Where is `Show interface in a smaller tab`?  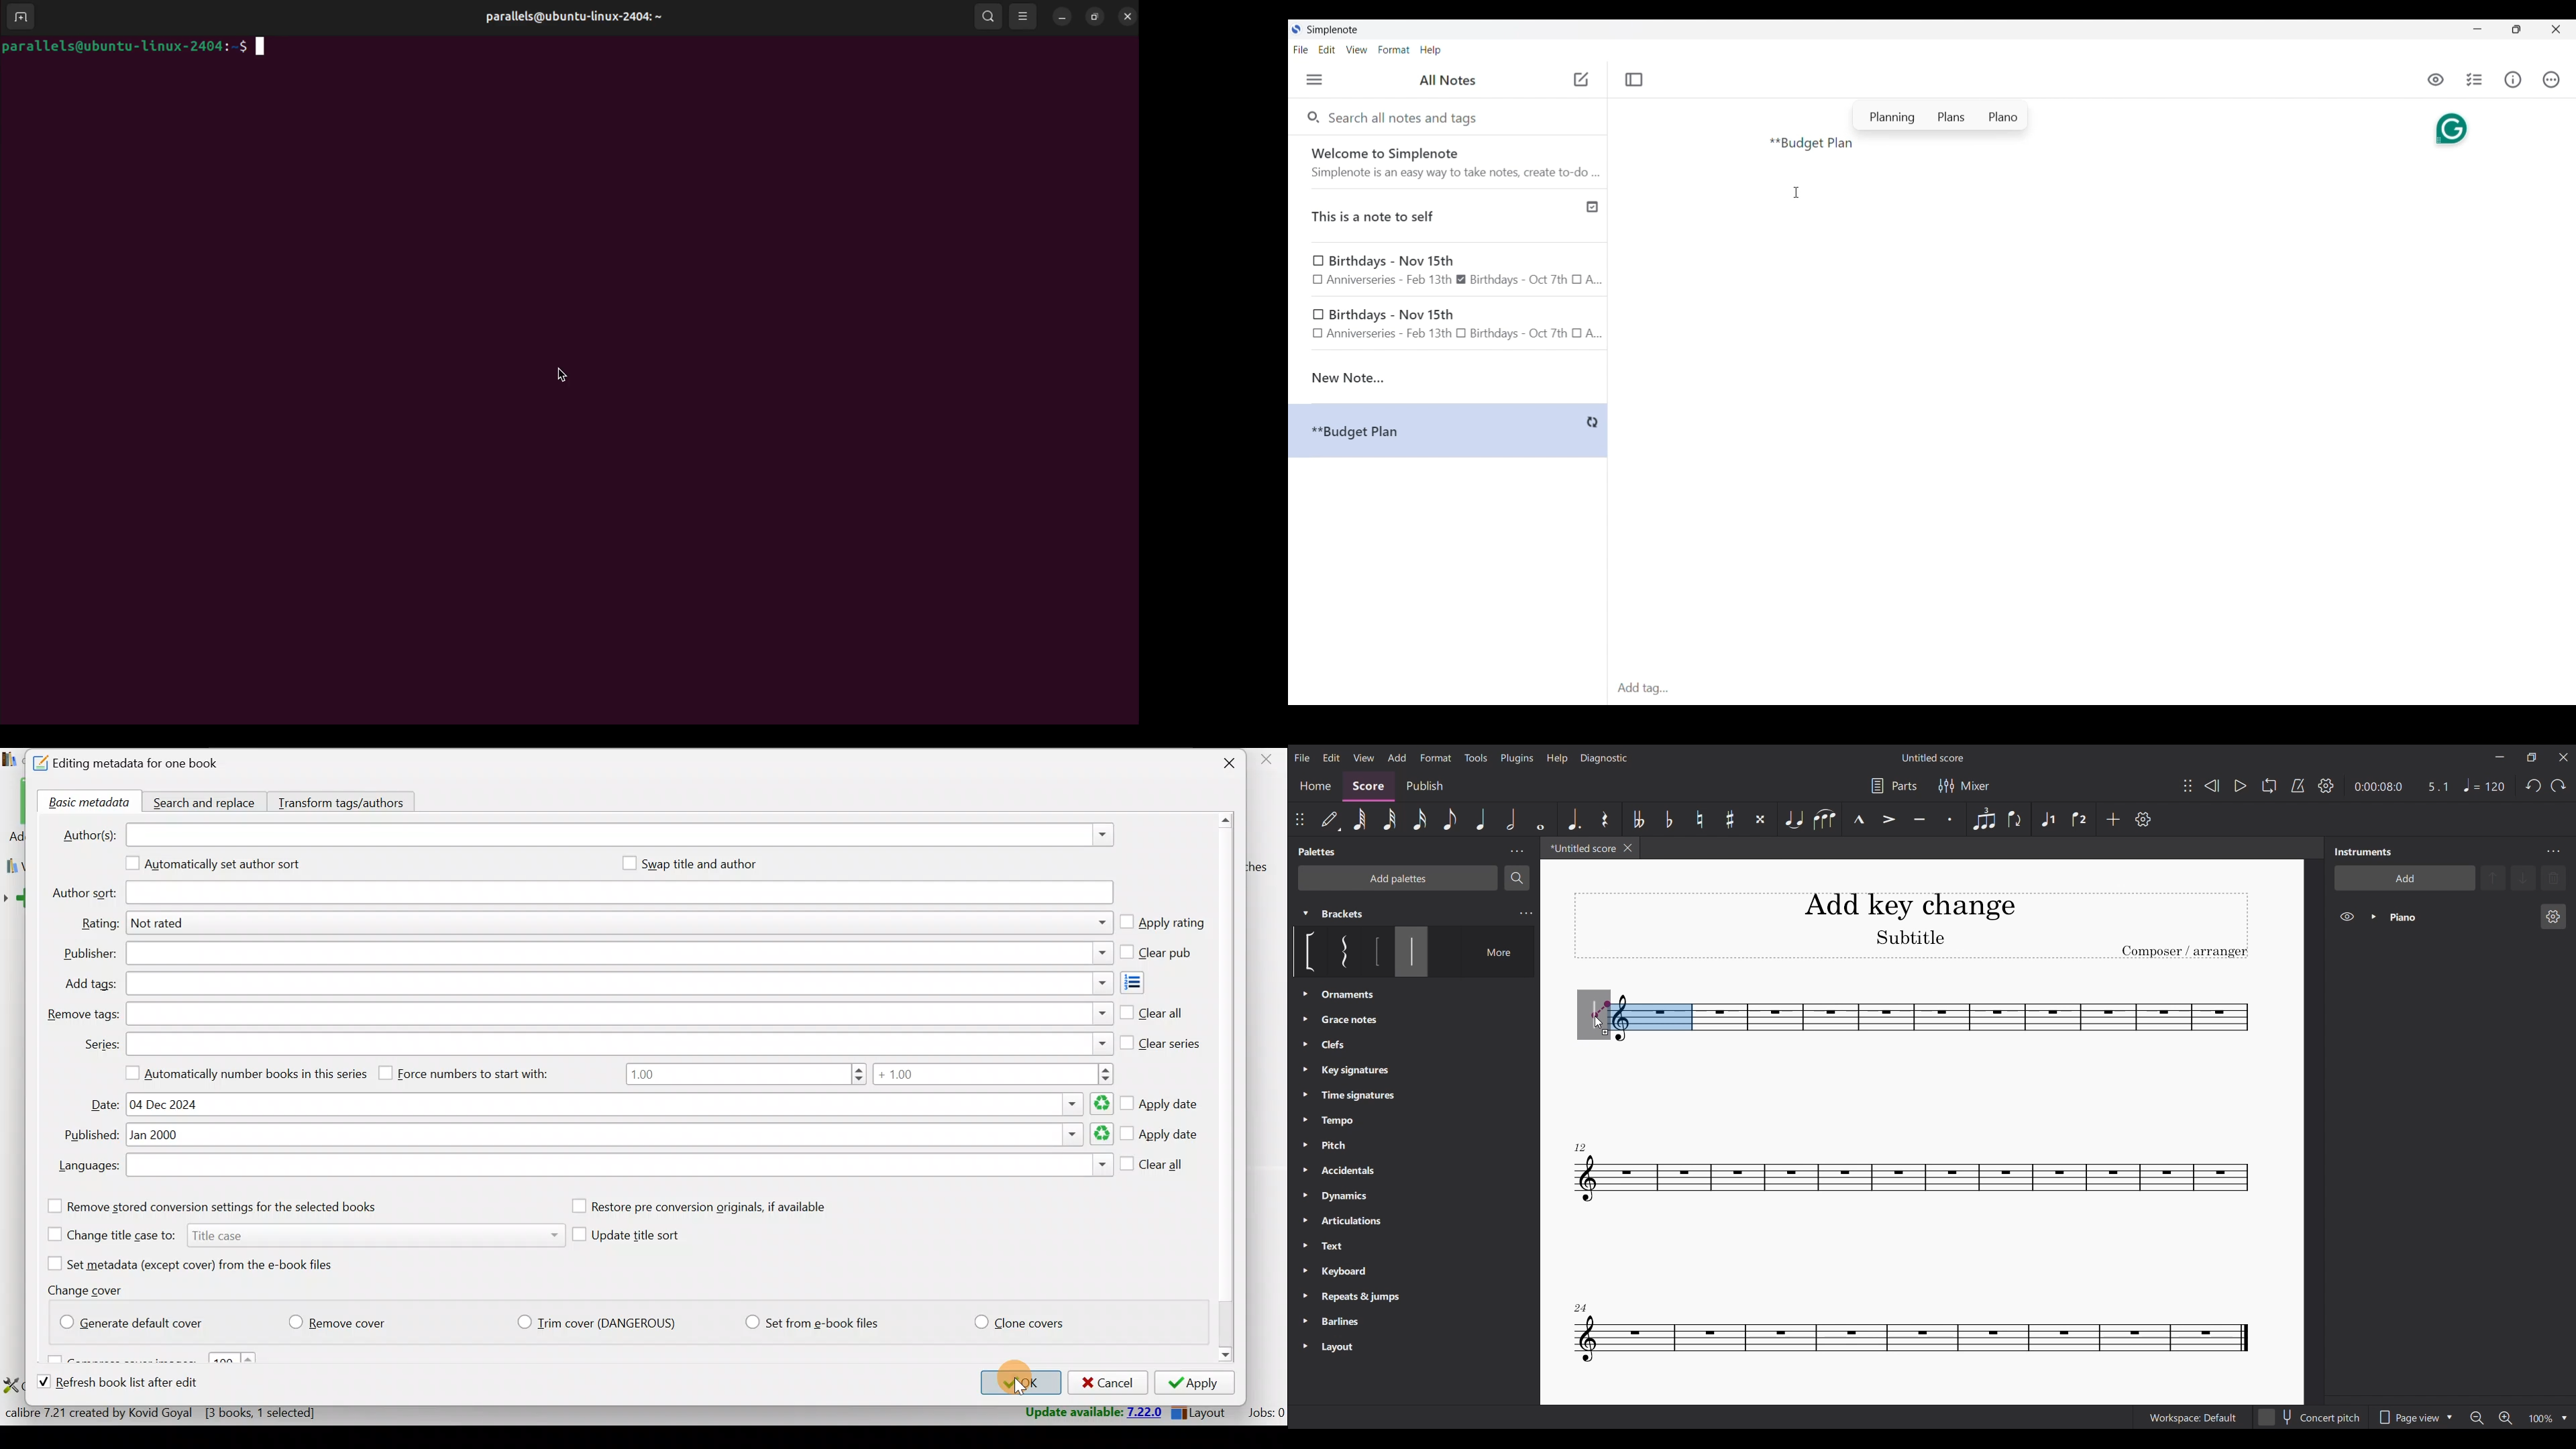 Show interface in a smaller tab is located at coordinates (2516, 30).